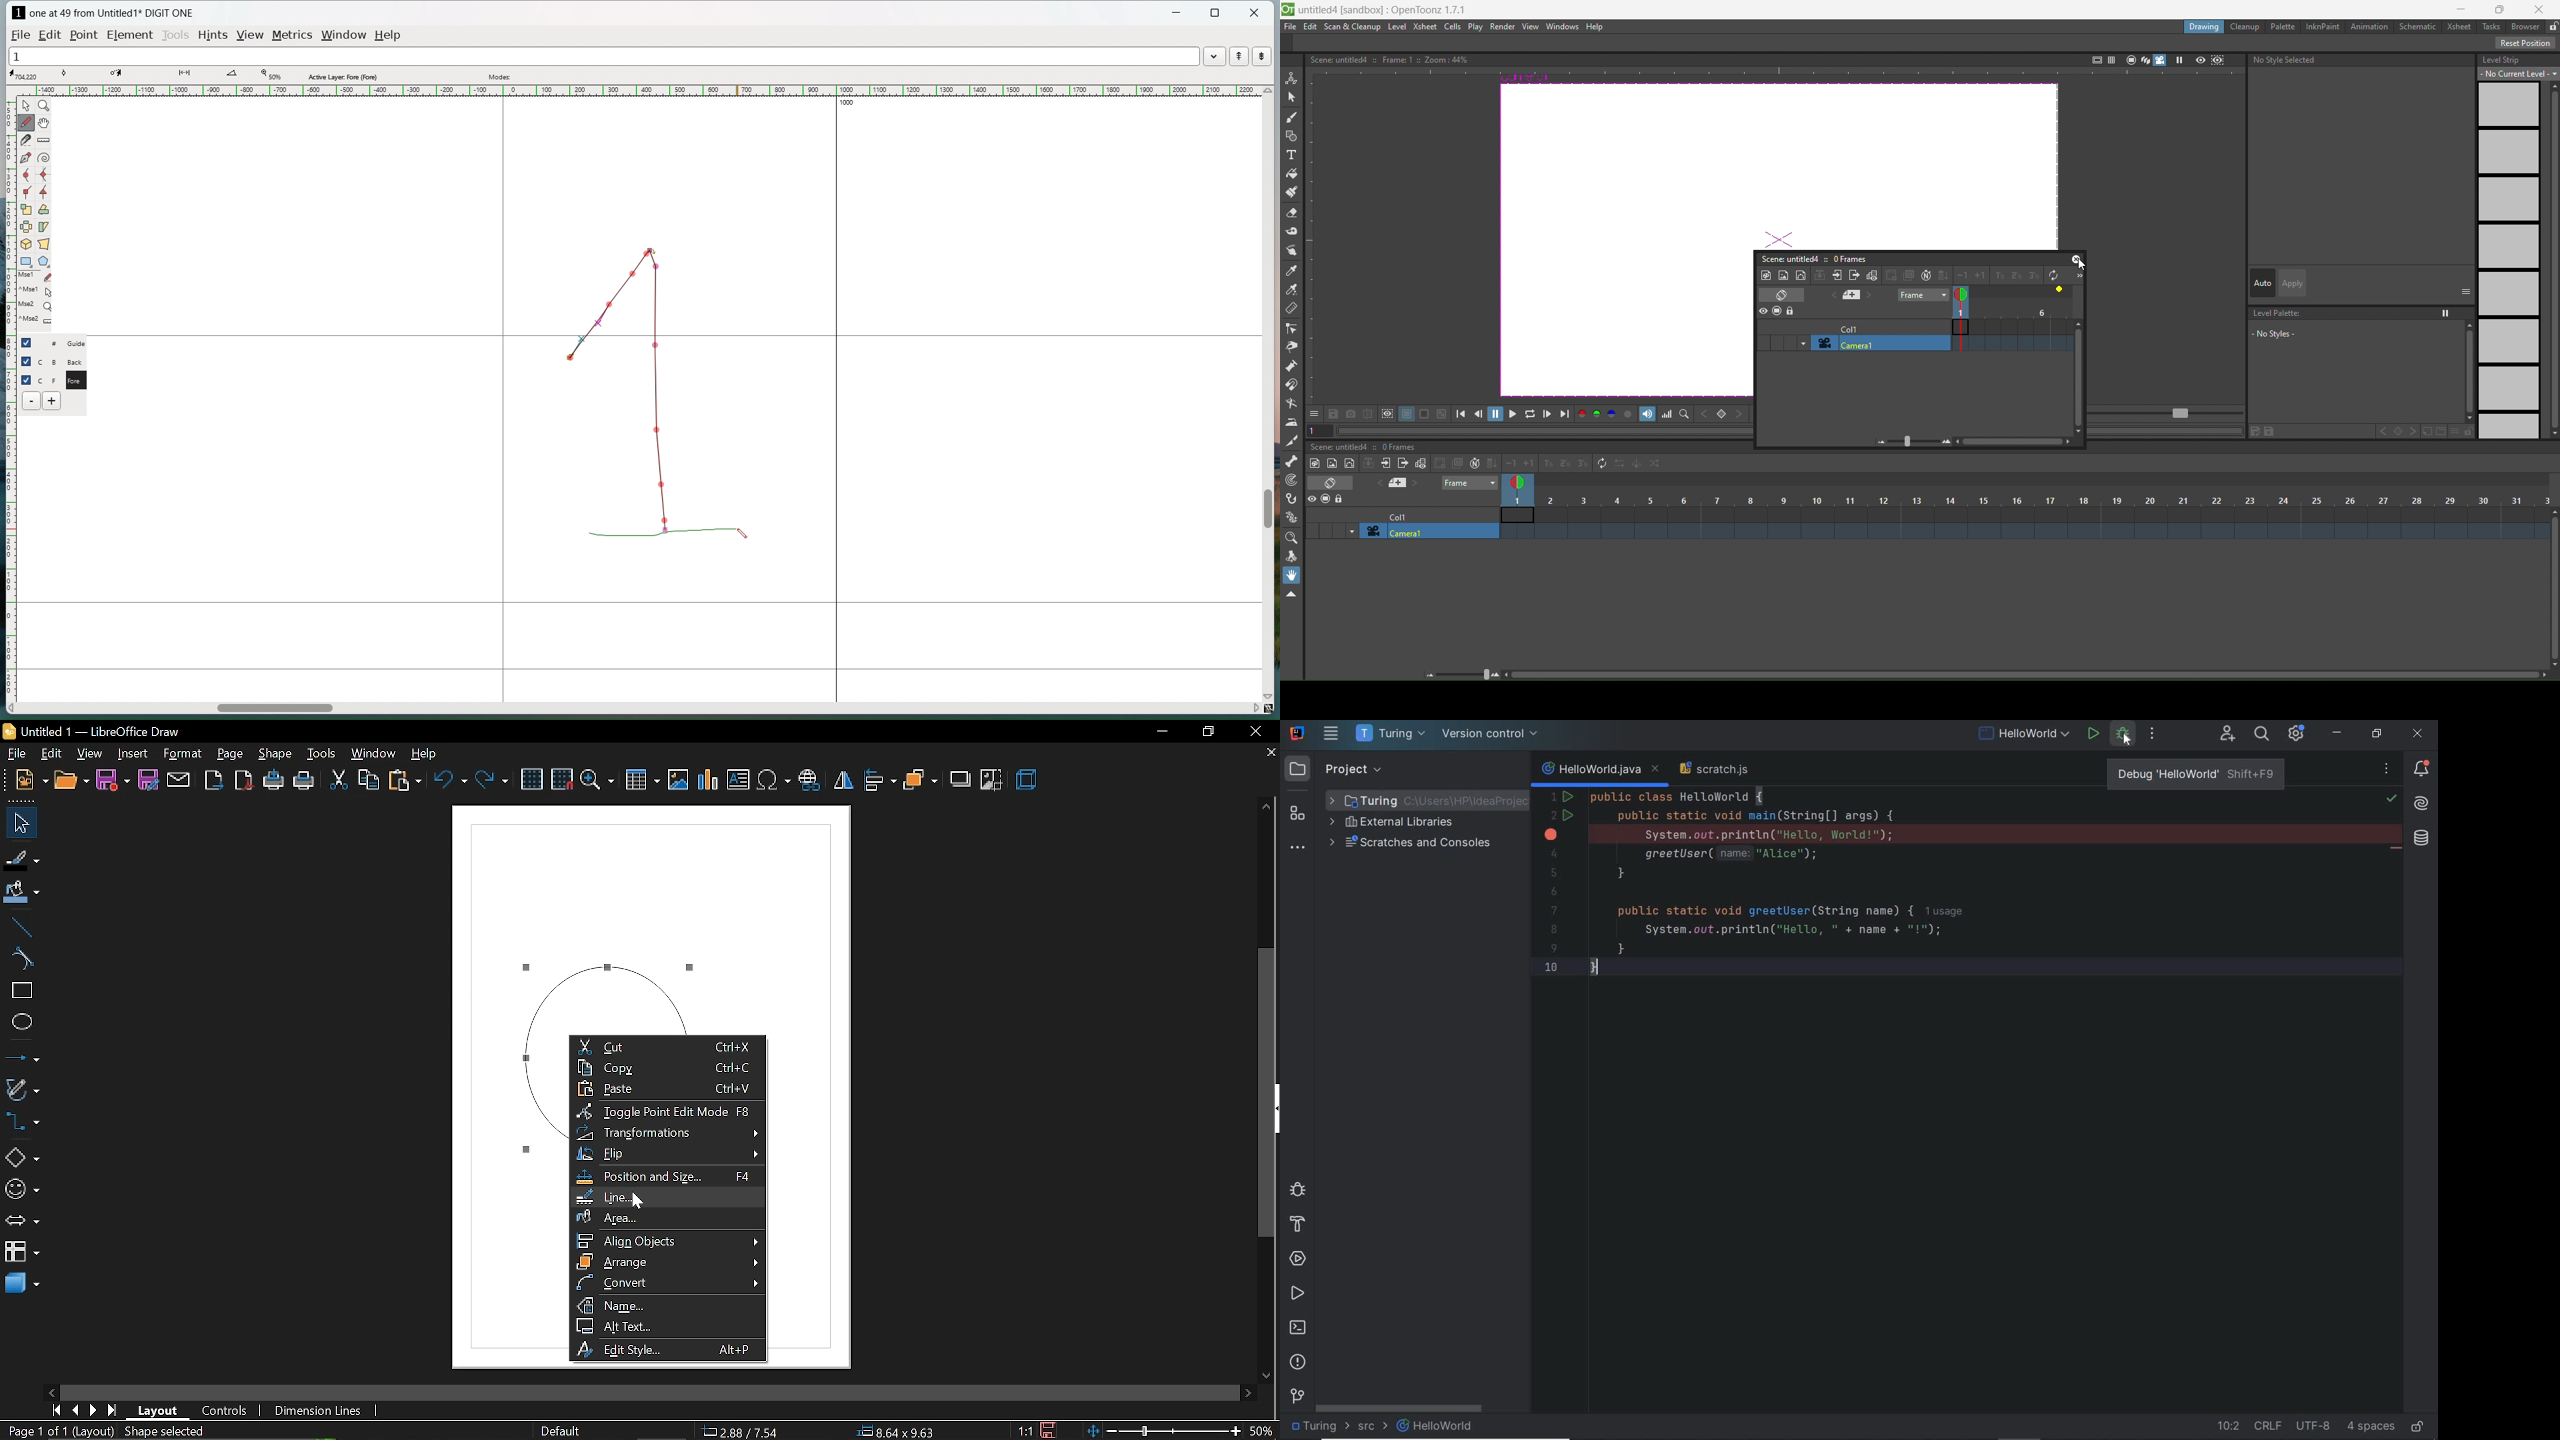  I want to click on tracker tool, so click(1293, 481).